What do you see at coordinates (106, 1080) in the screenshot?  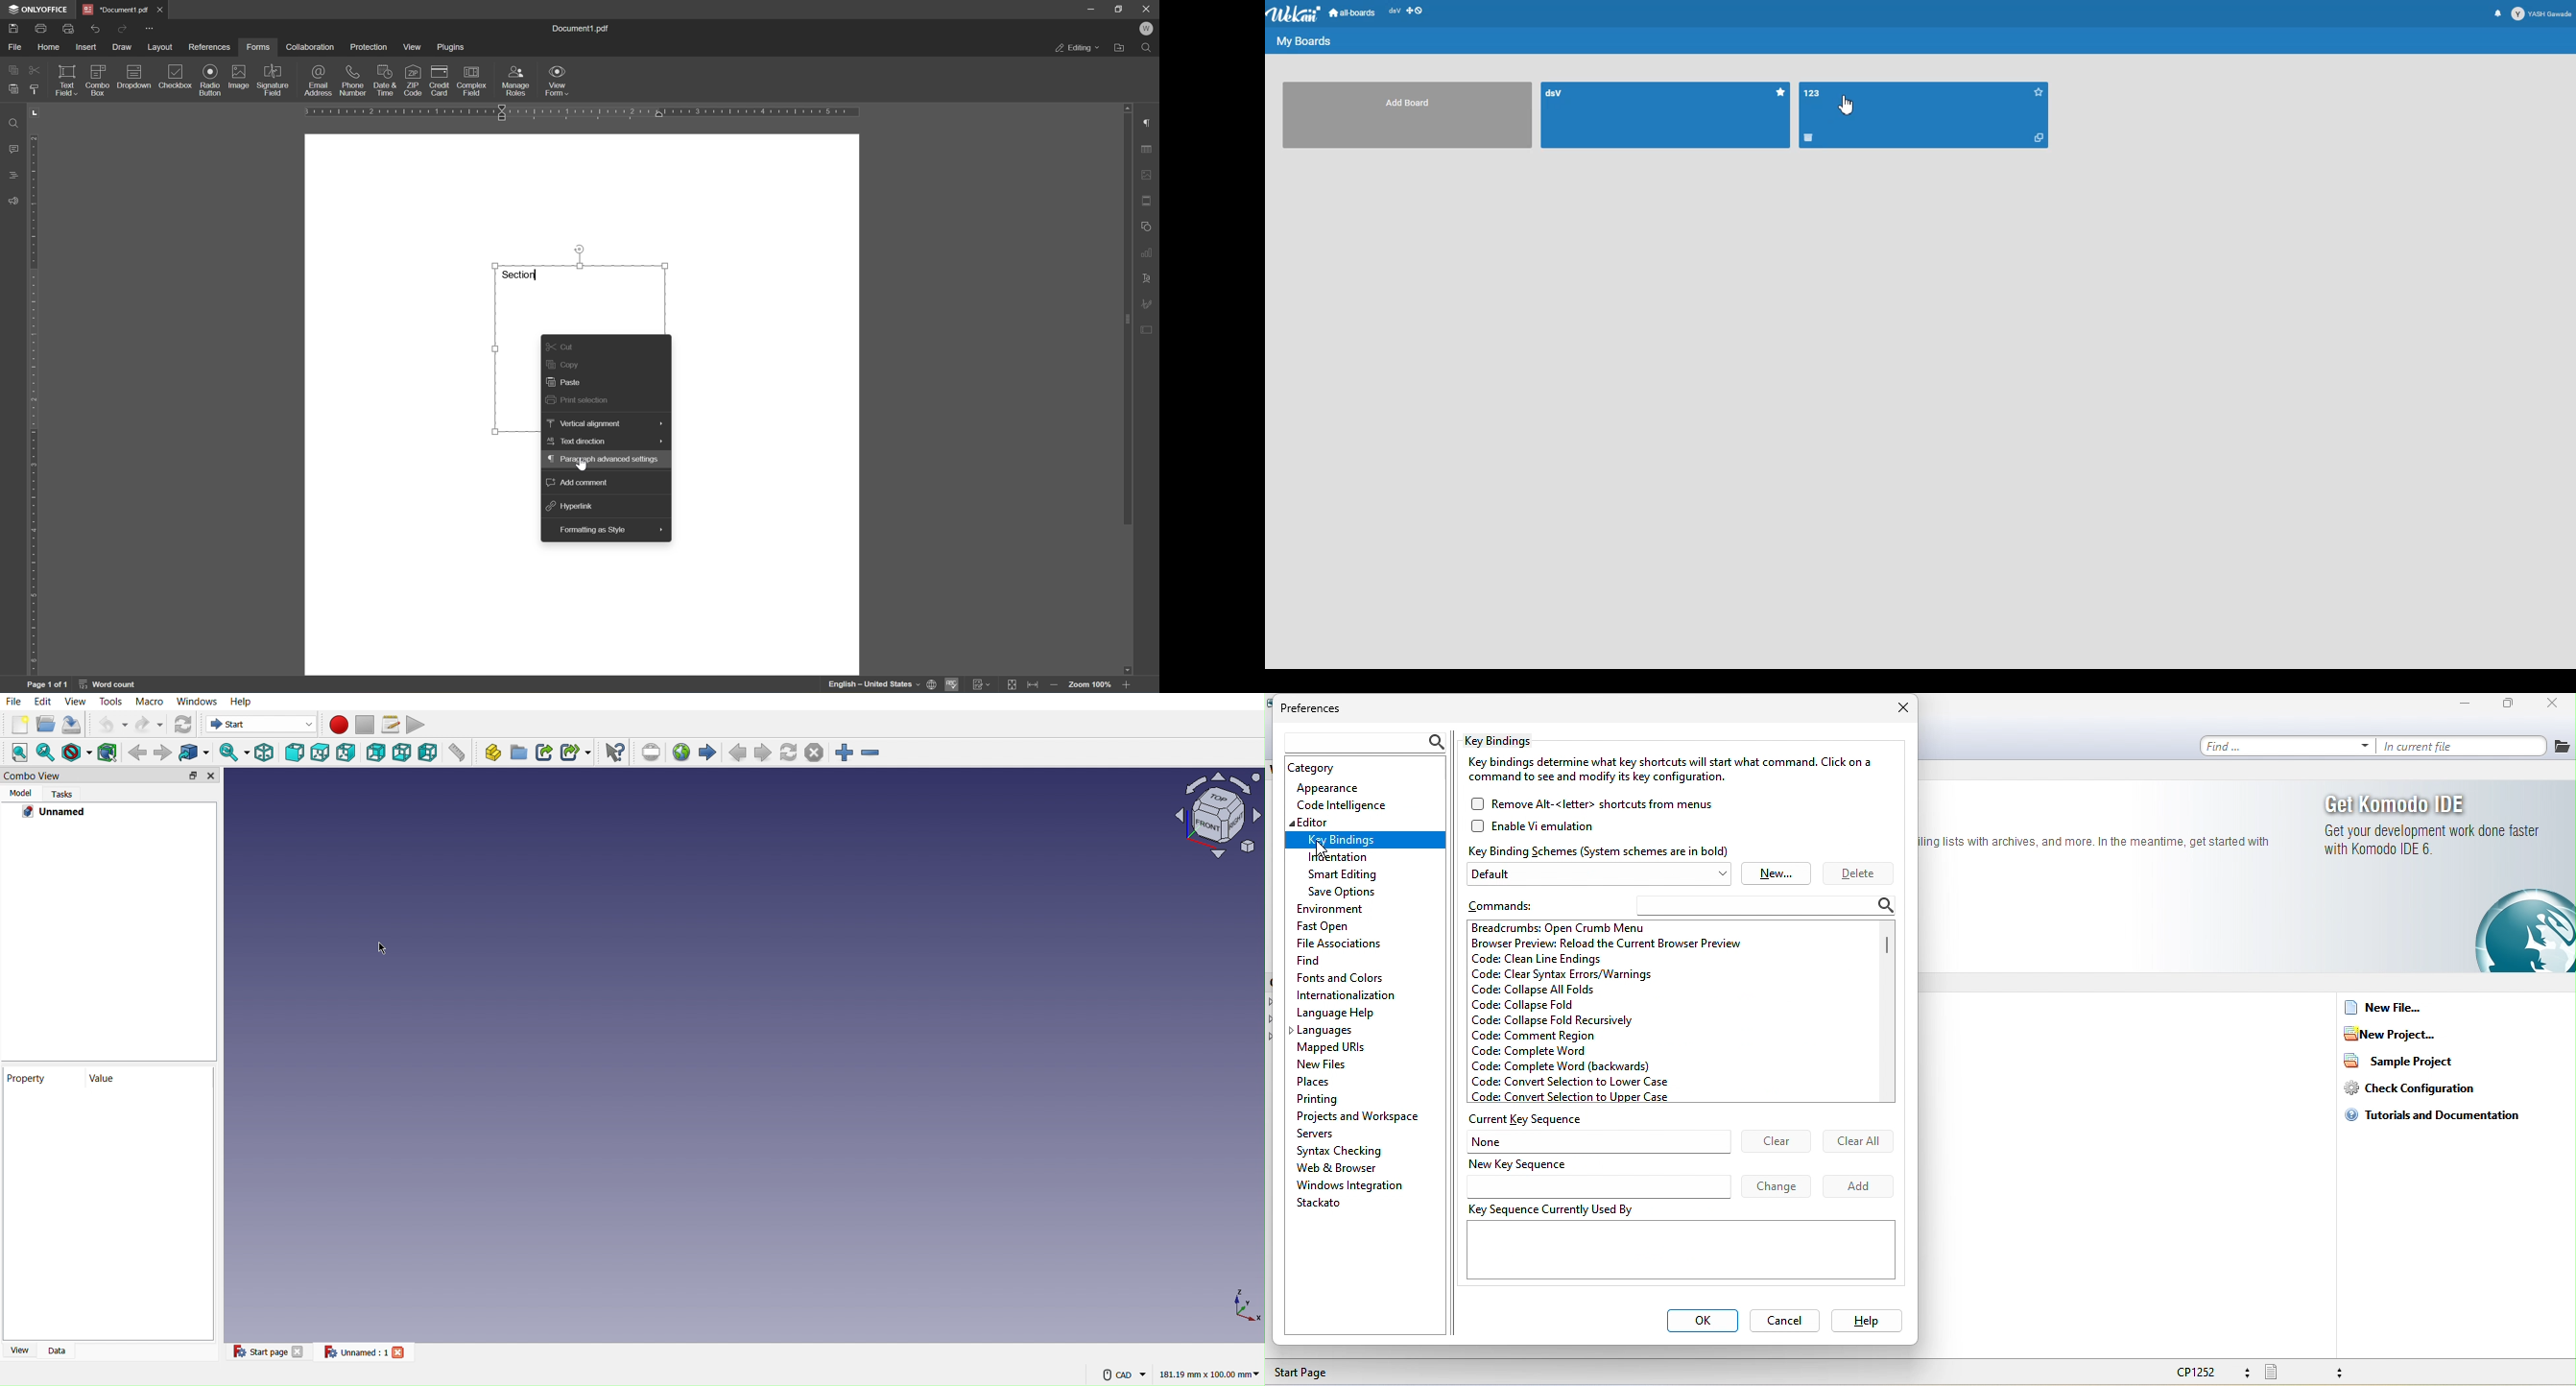 I see `Value` at bounding box center [106, 1080].